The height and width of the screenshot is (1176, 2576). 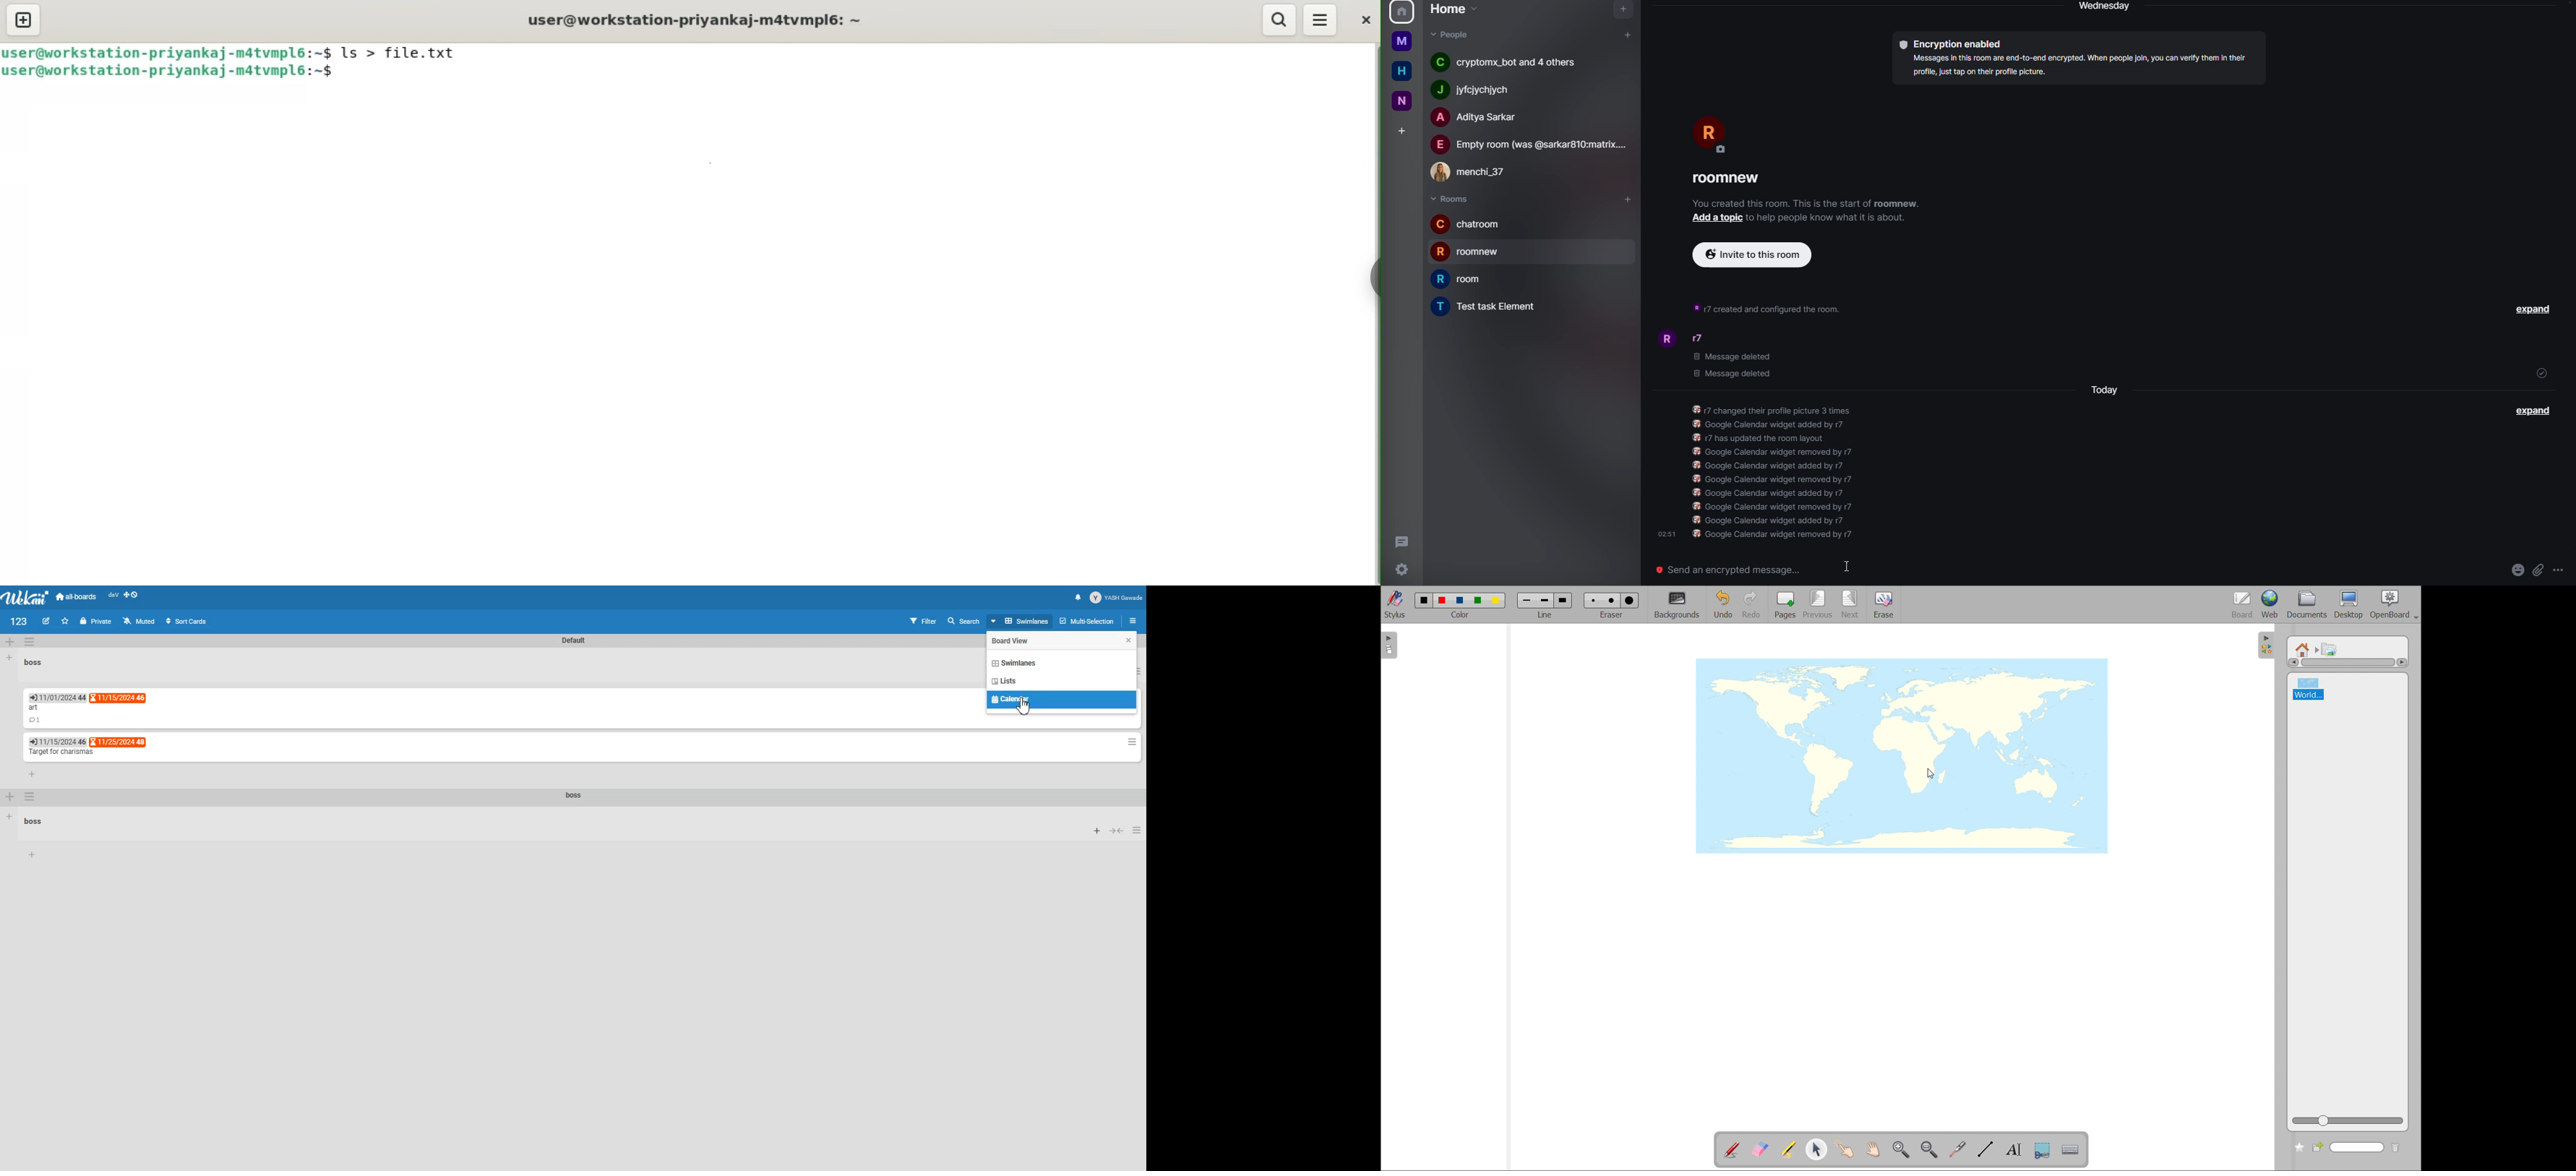 What do you see at coordinates (1490, 306) in the screenshot?
I see `room` at bounding box center [1490, 306].